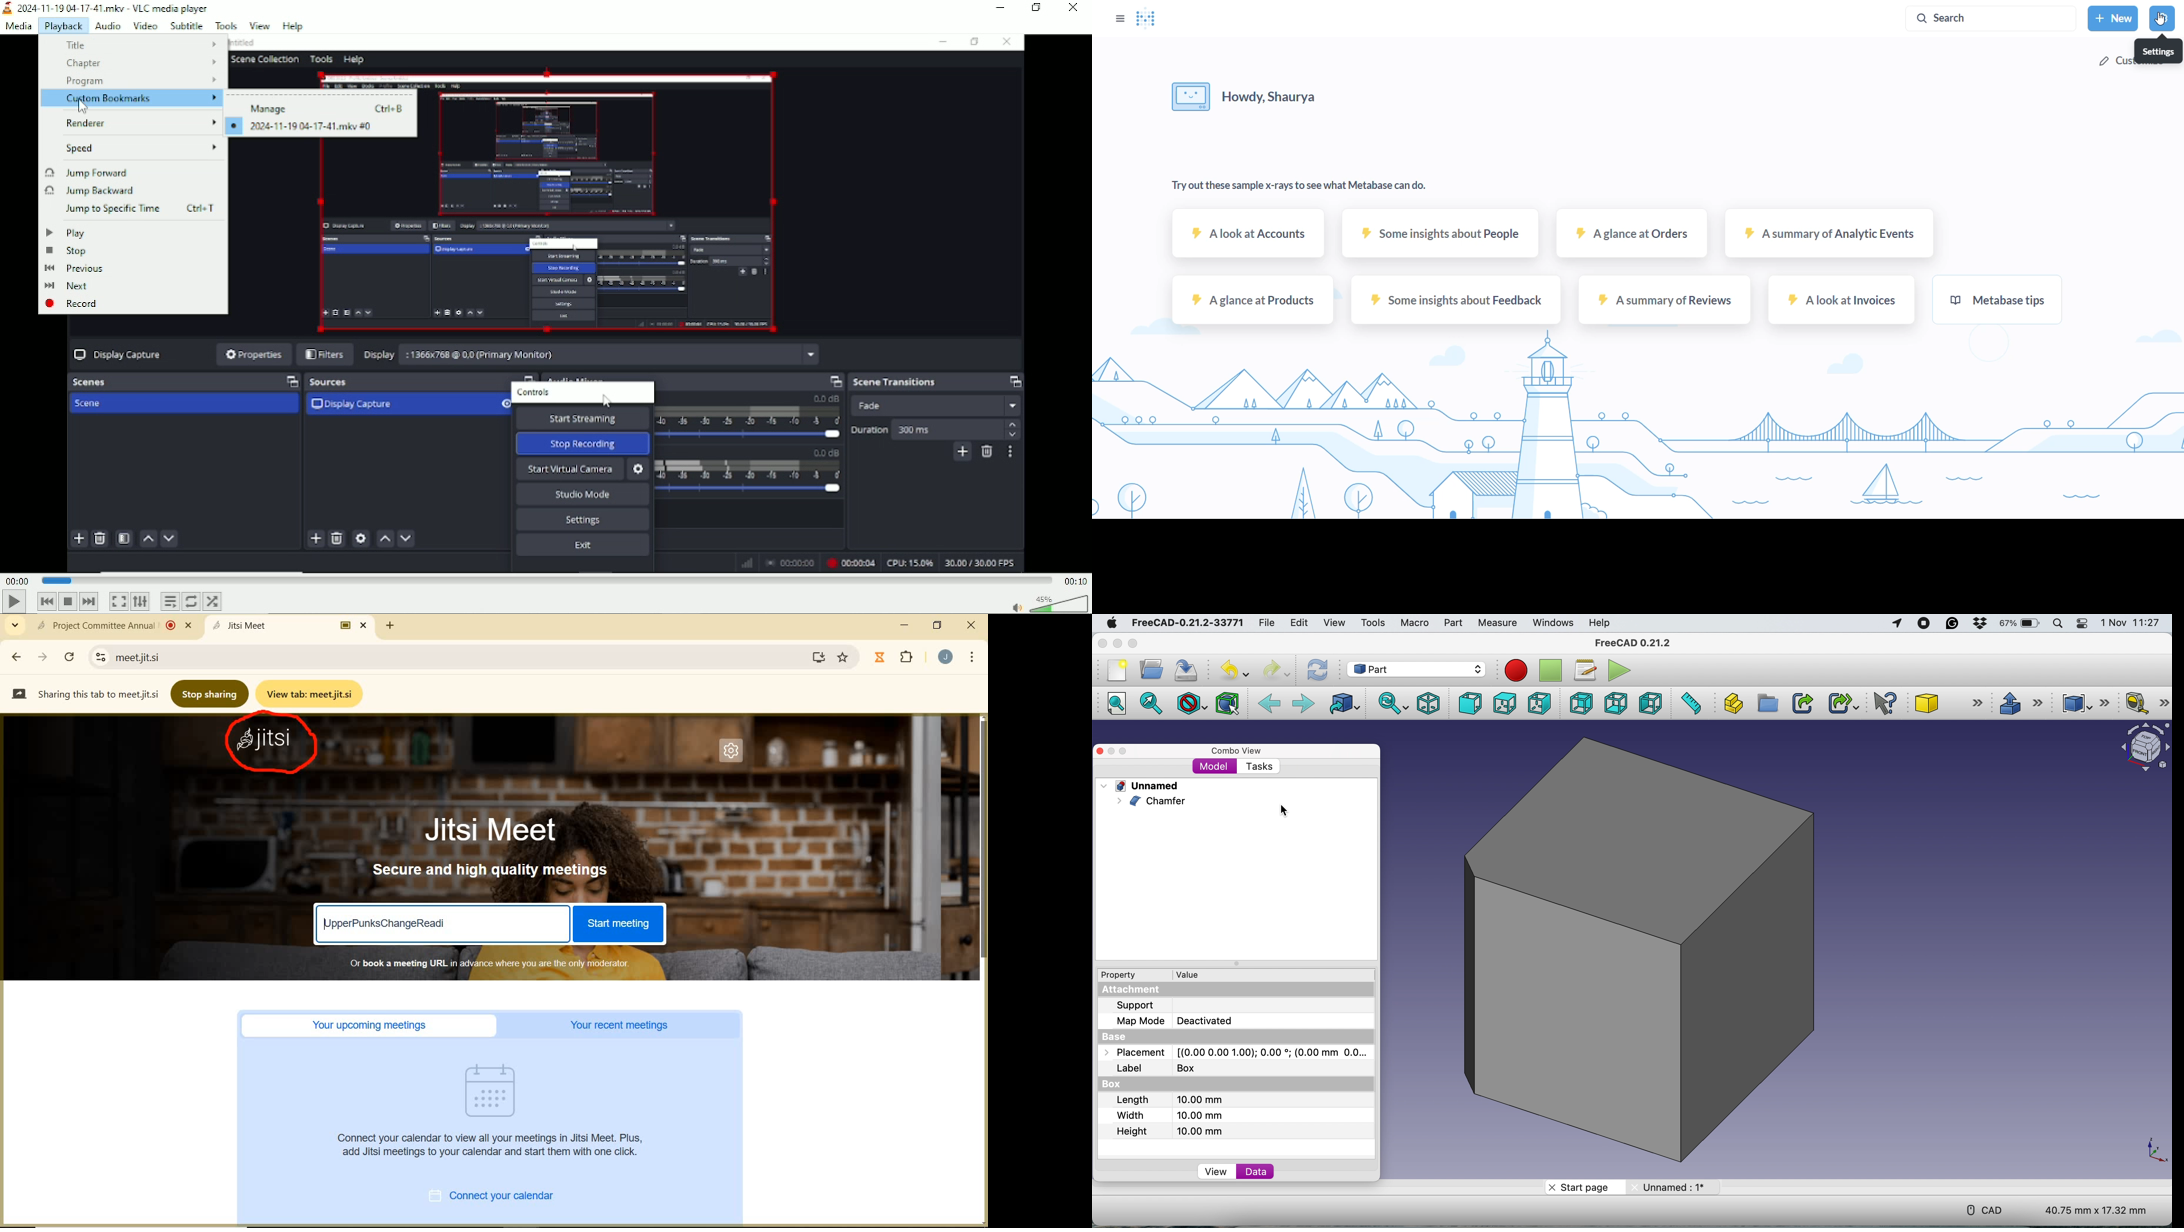 The height and width of the screenshot is (1232, 2184). I want to click on windows, so click(1554, 623).